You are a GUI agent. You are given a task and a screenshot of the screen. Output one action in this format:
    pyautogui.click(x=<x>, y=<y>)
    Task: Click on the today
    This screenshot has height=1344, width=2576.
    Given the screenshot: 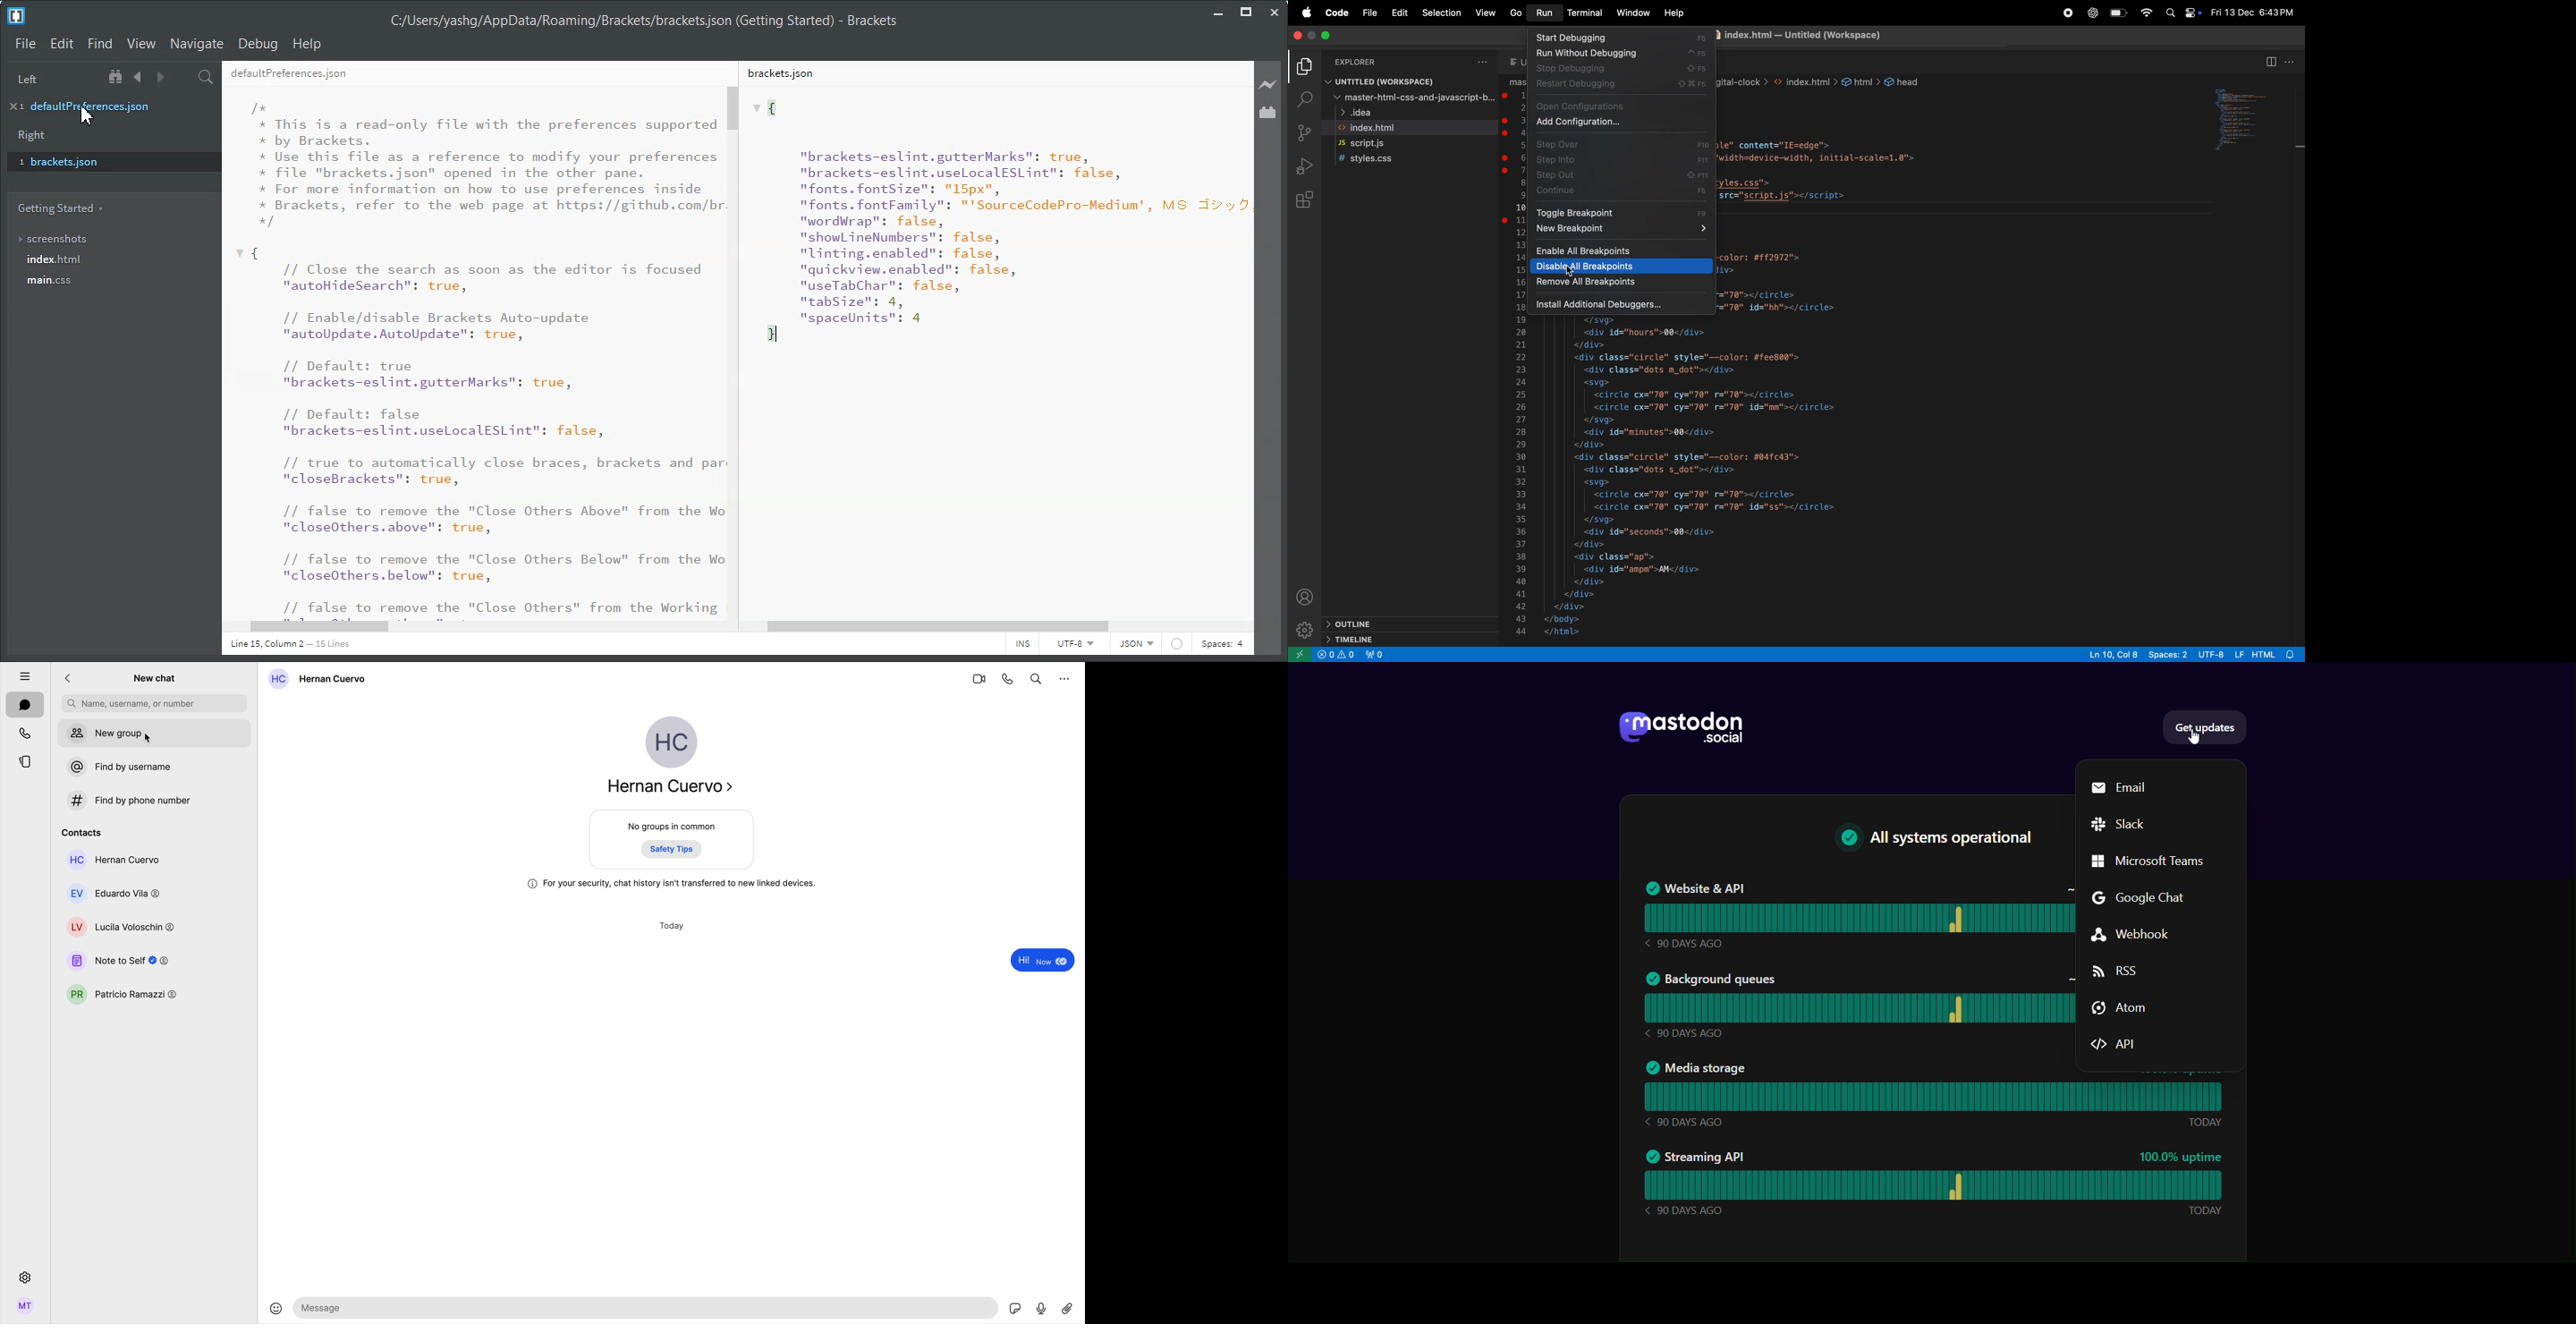 What is the action you would take?
    pyautogui.click(x=673, y=926)
    